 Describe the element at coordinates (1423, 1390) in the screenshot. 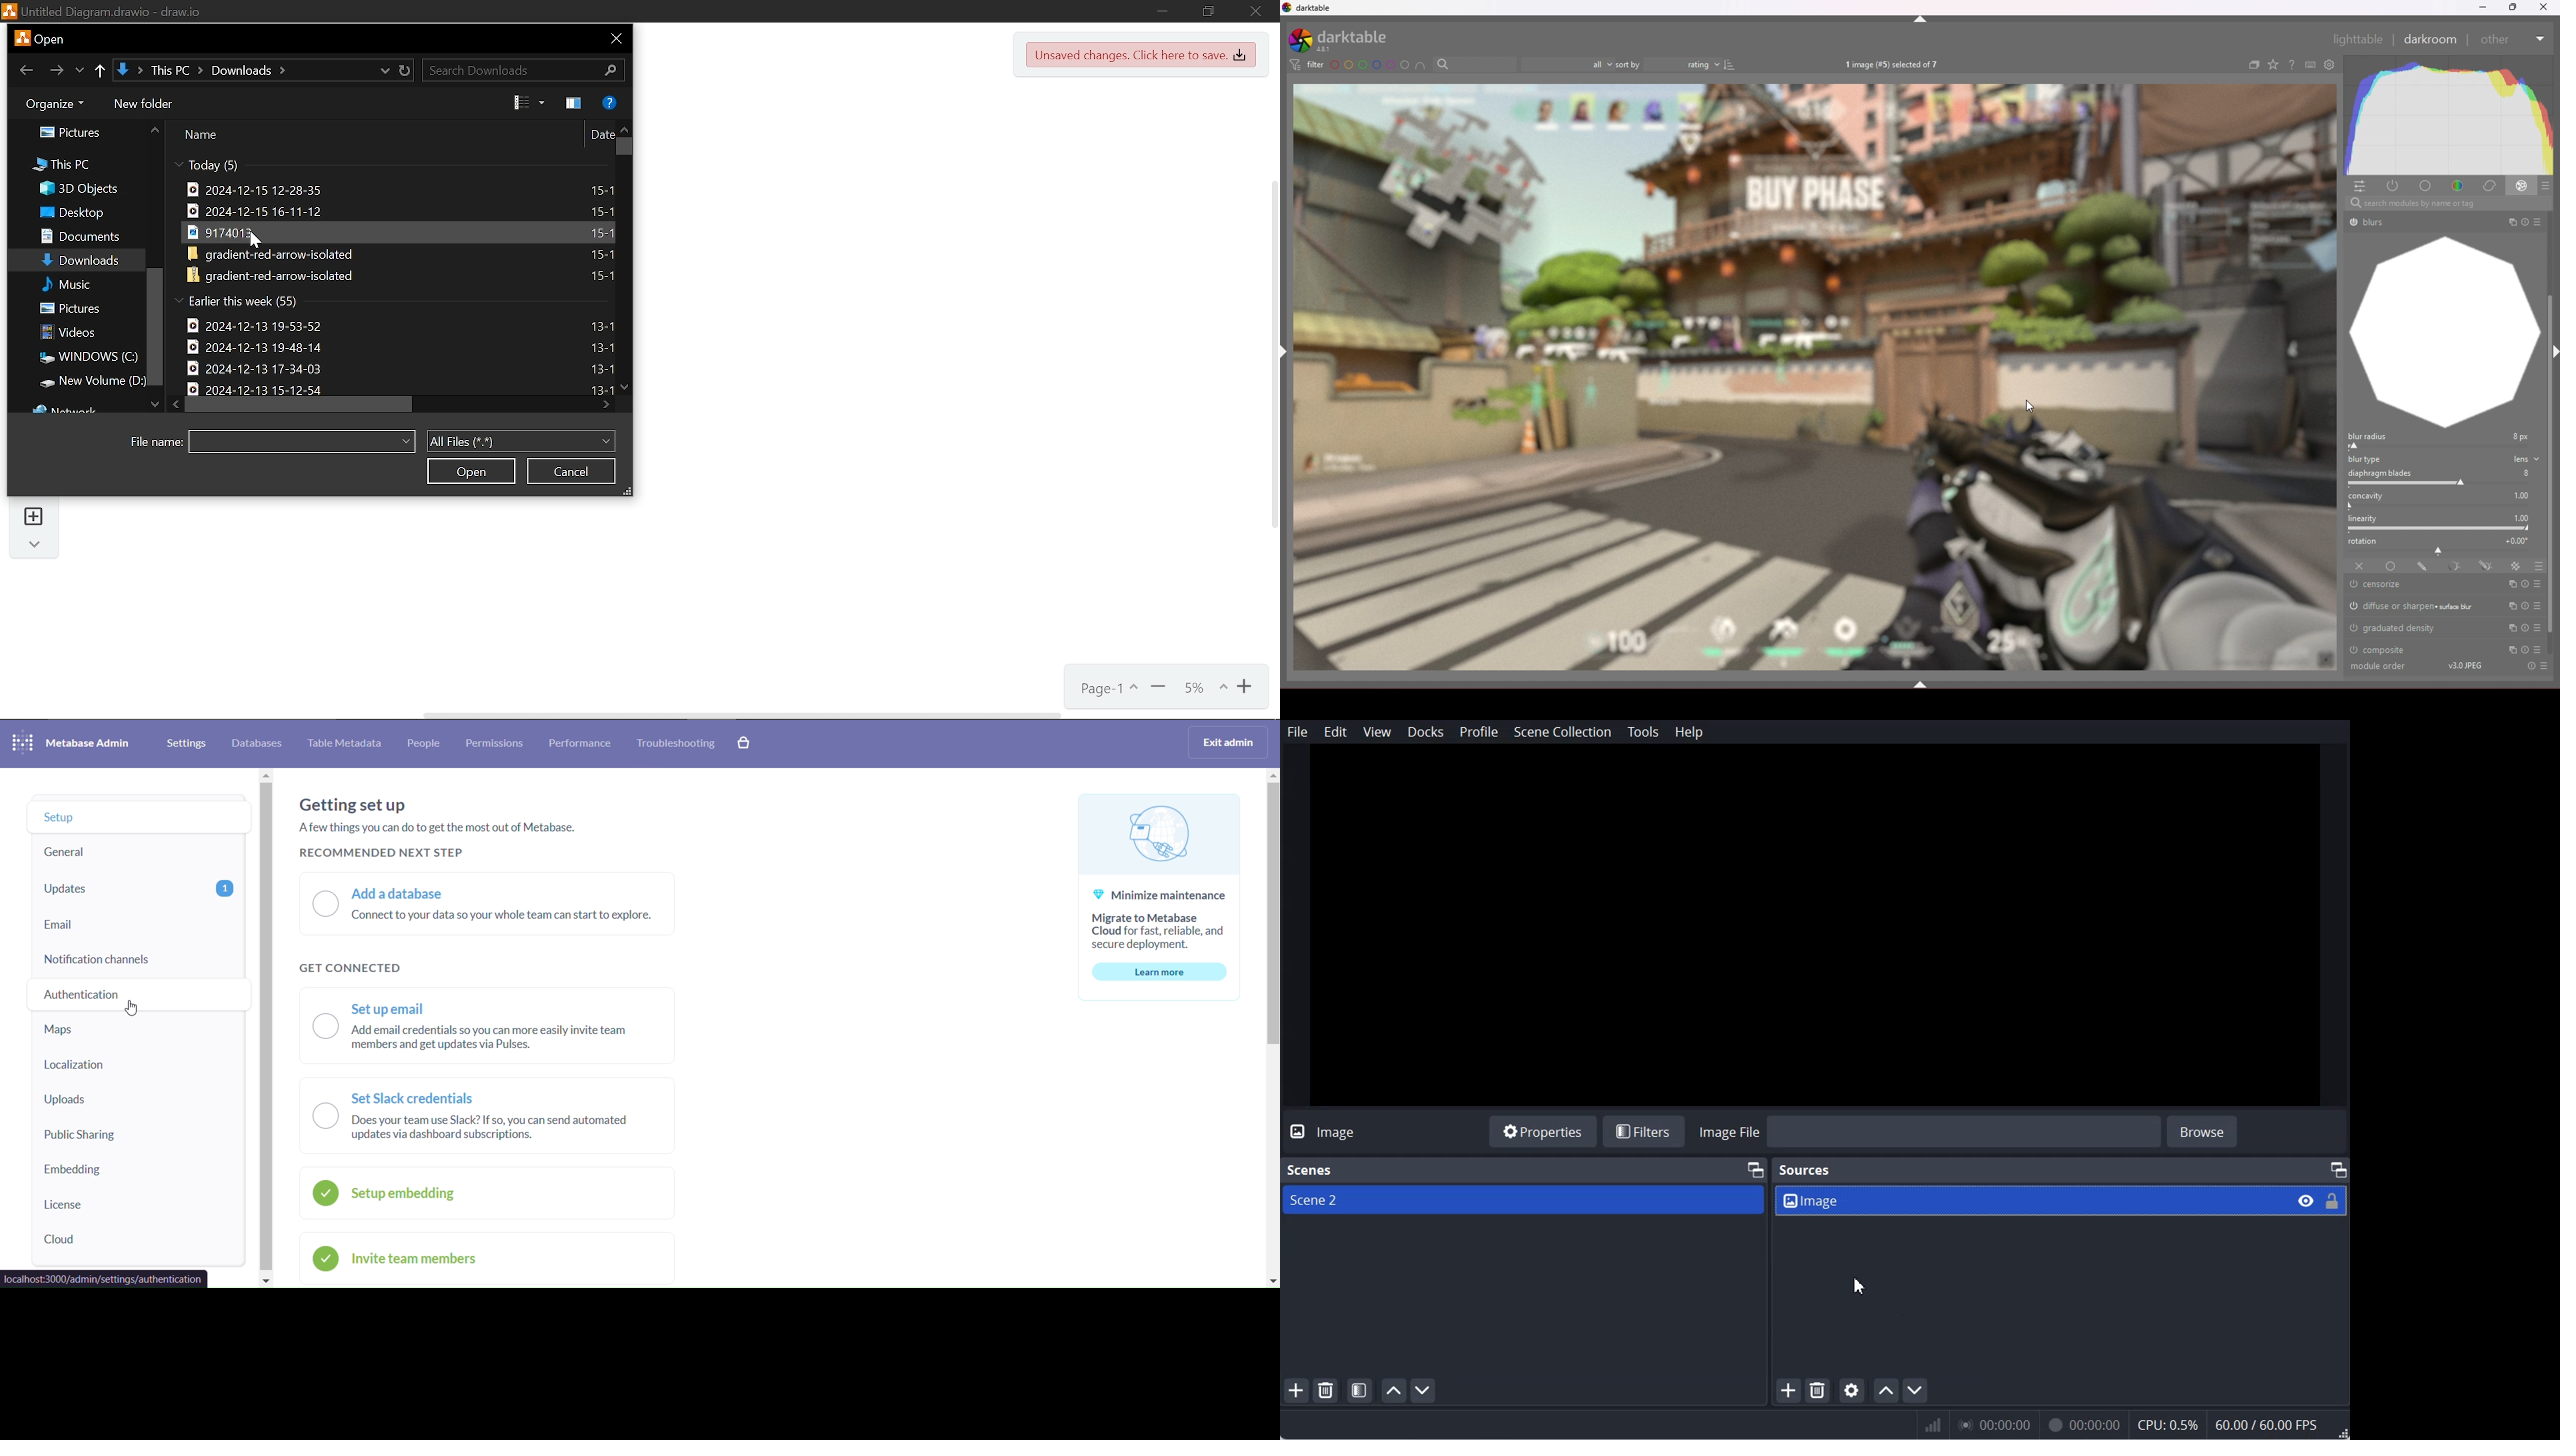

I see `Move scene down` at that location.